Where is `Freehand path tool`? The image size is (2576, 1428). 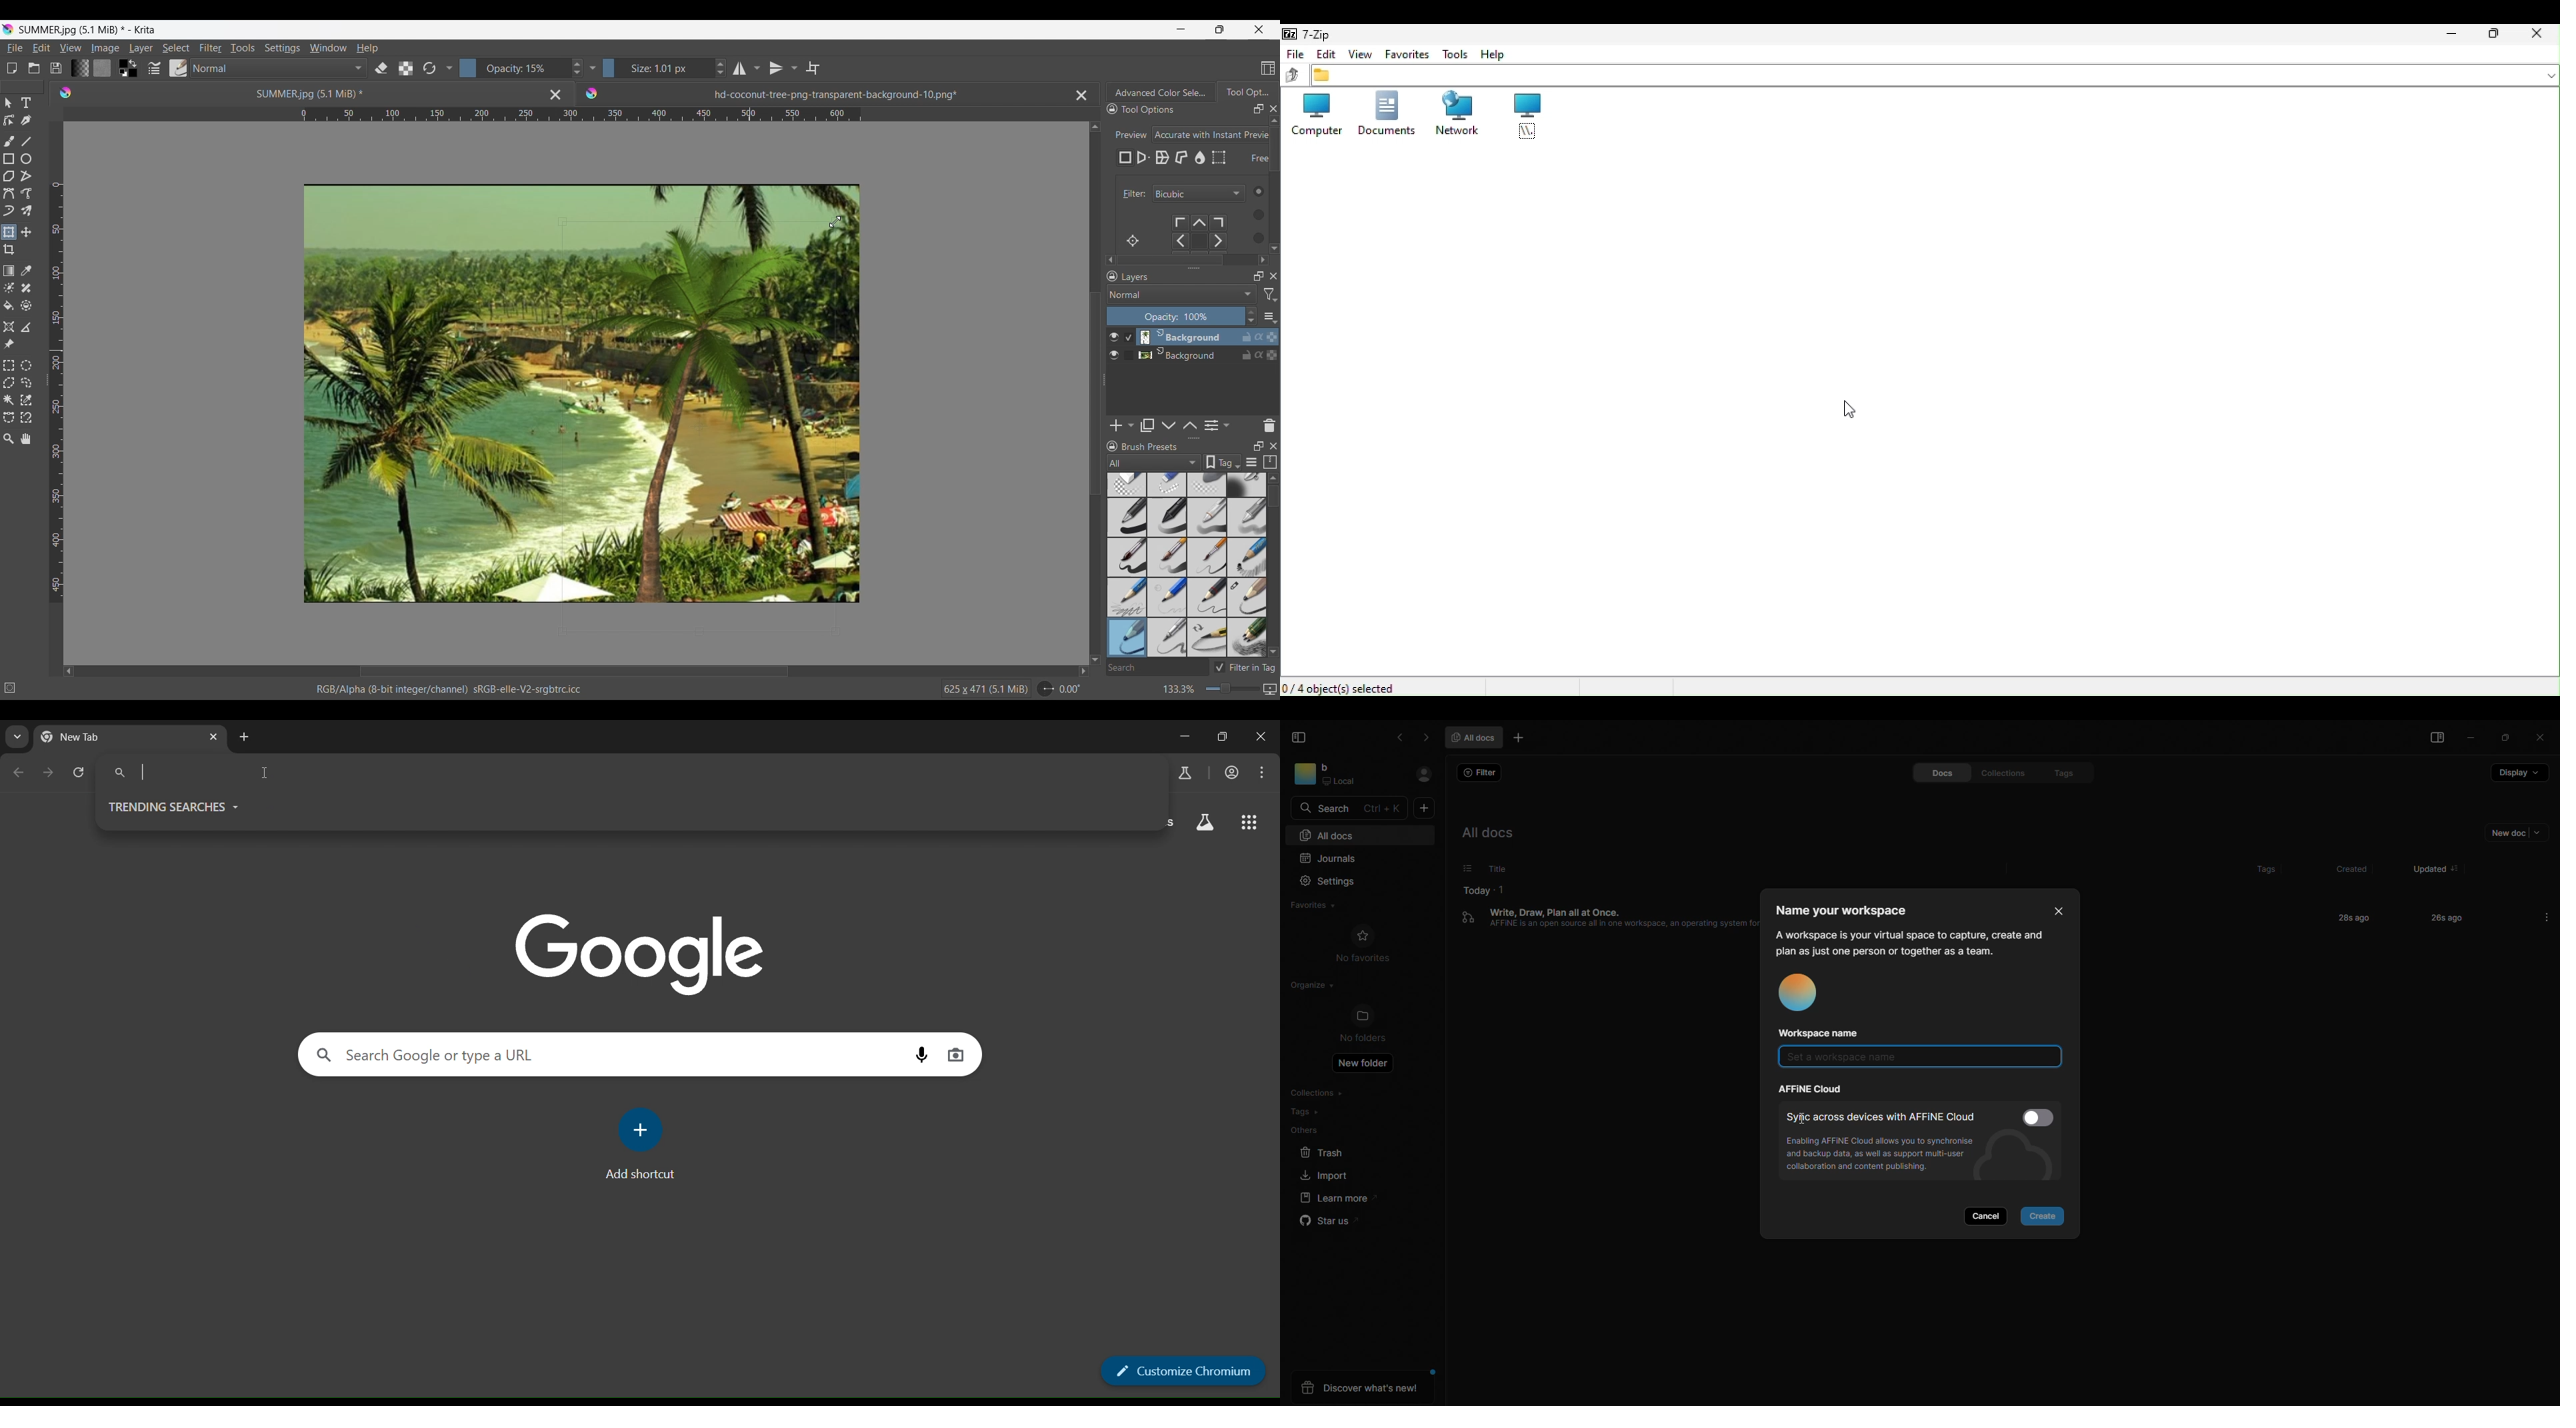 Freehand path tool is located at coordinates (25, 193).